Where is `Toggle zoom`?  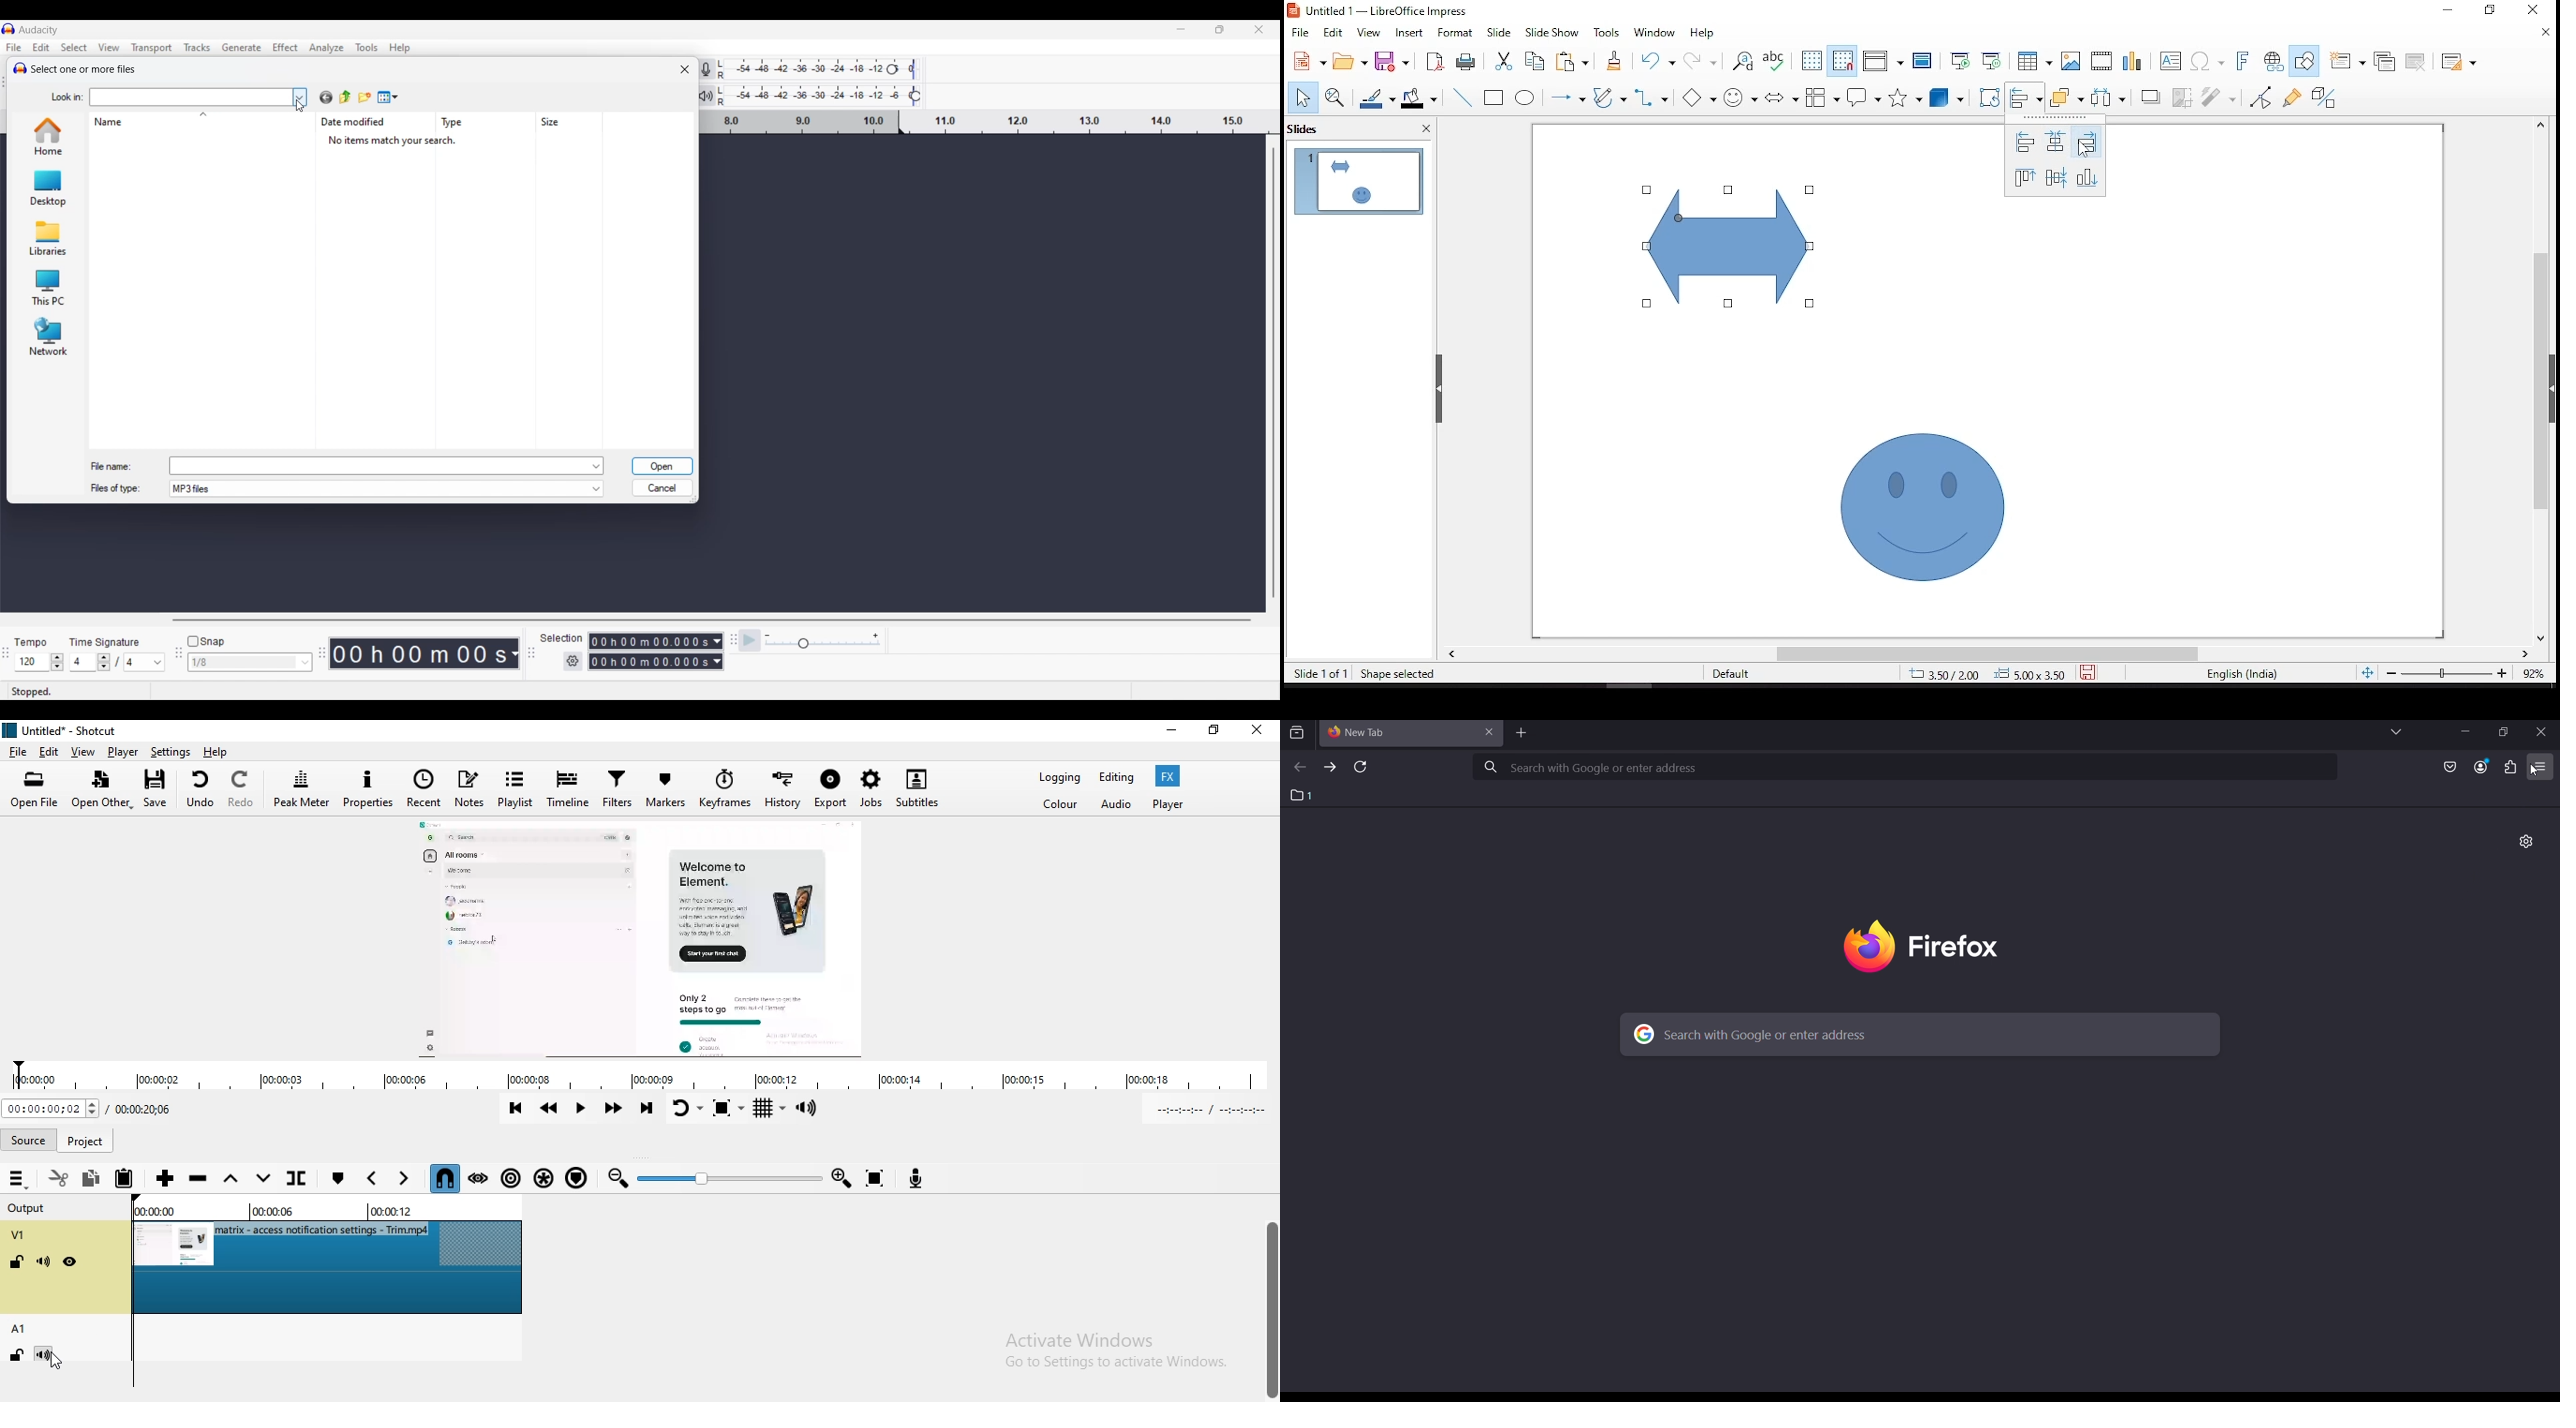
Toggle zoom is located at coordinates (729, 1109).